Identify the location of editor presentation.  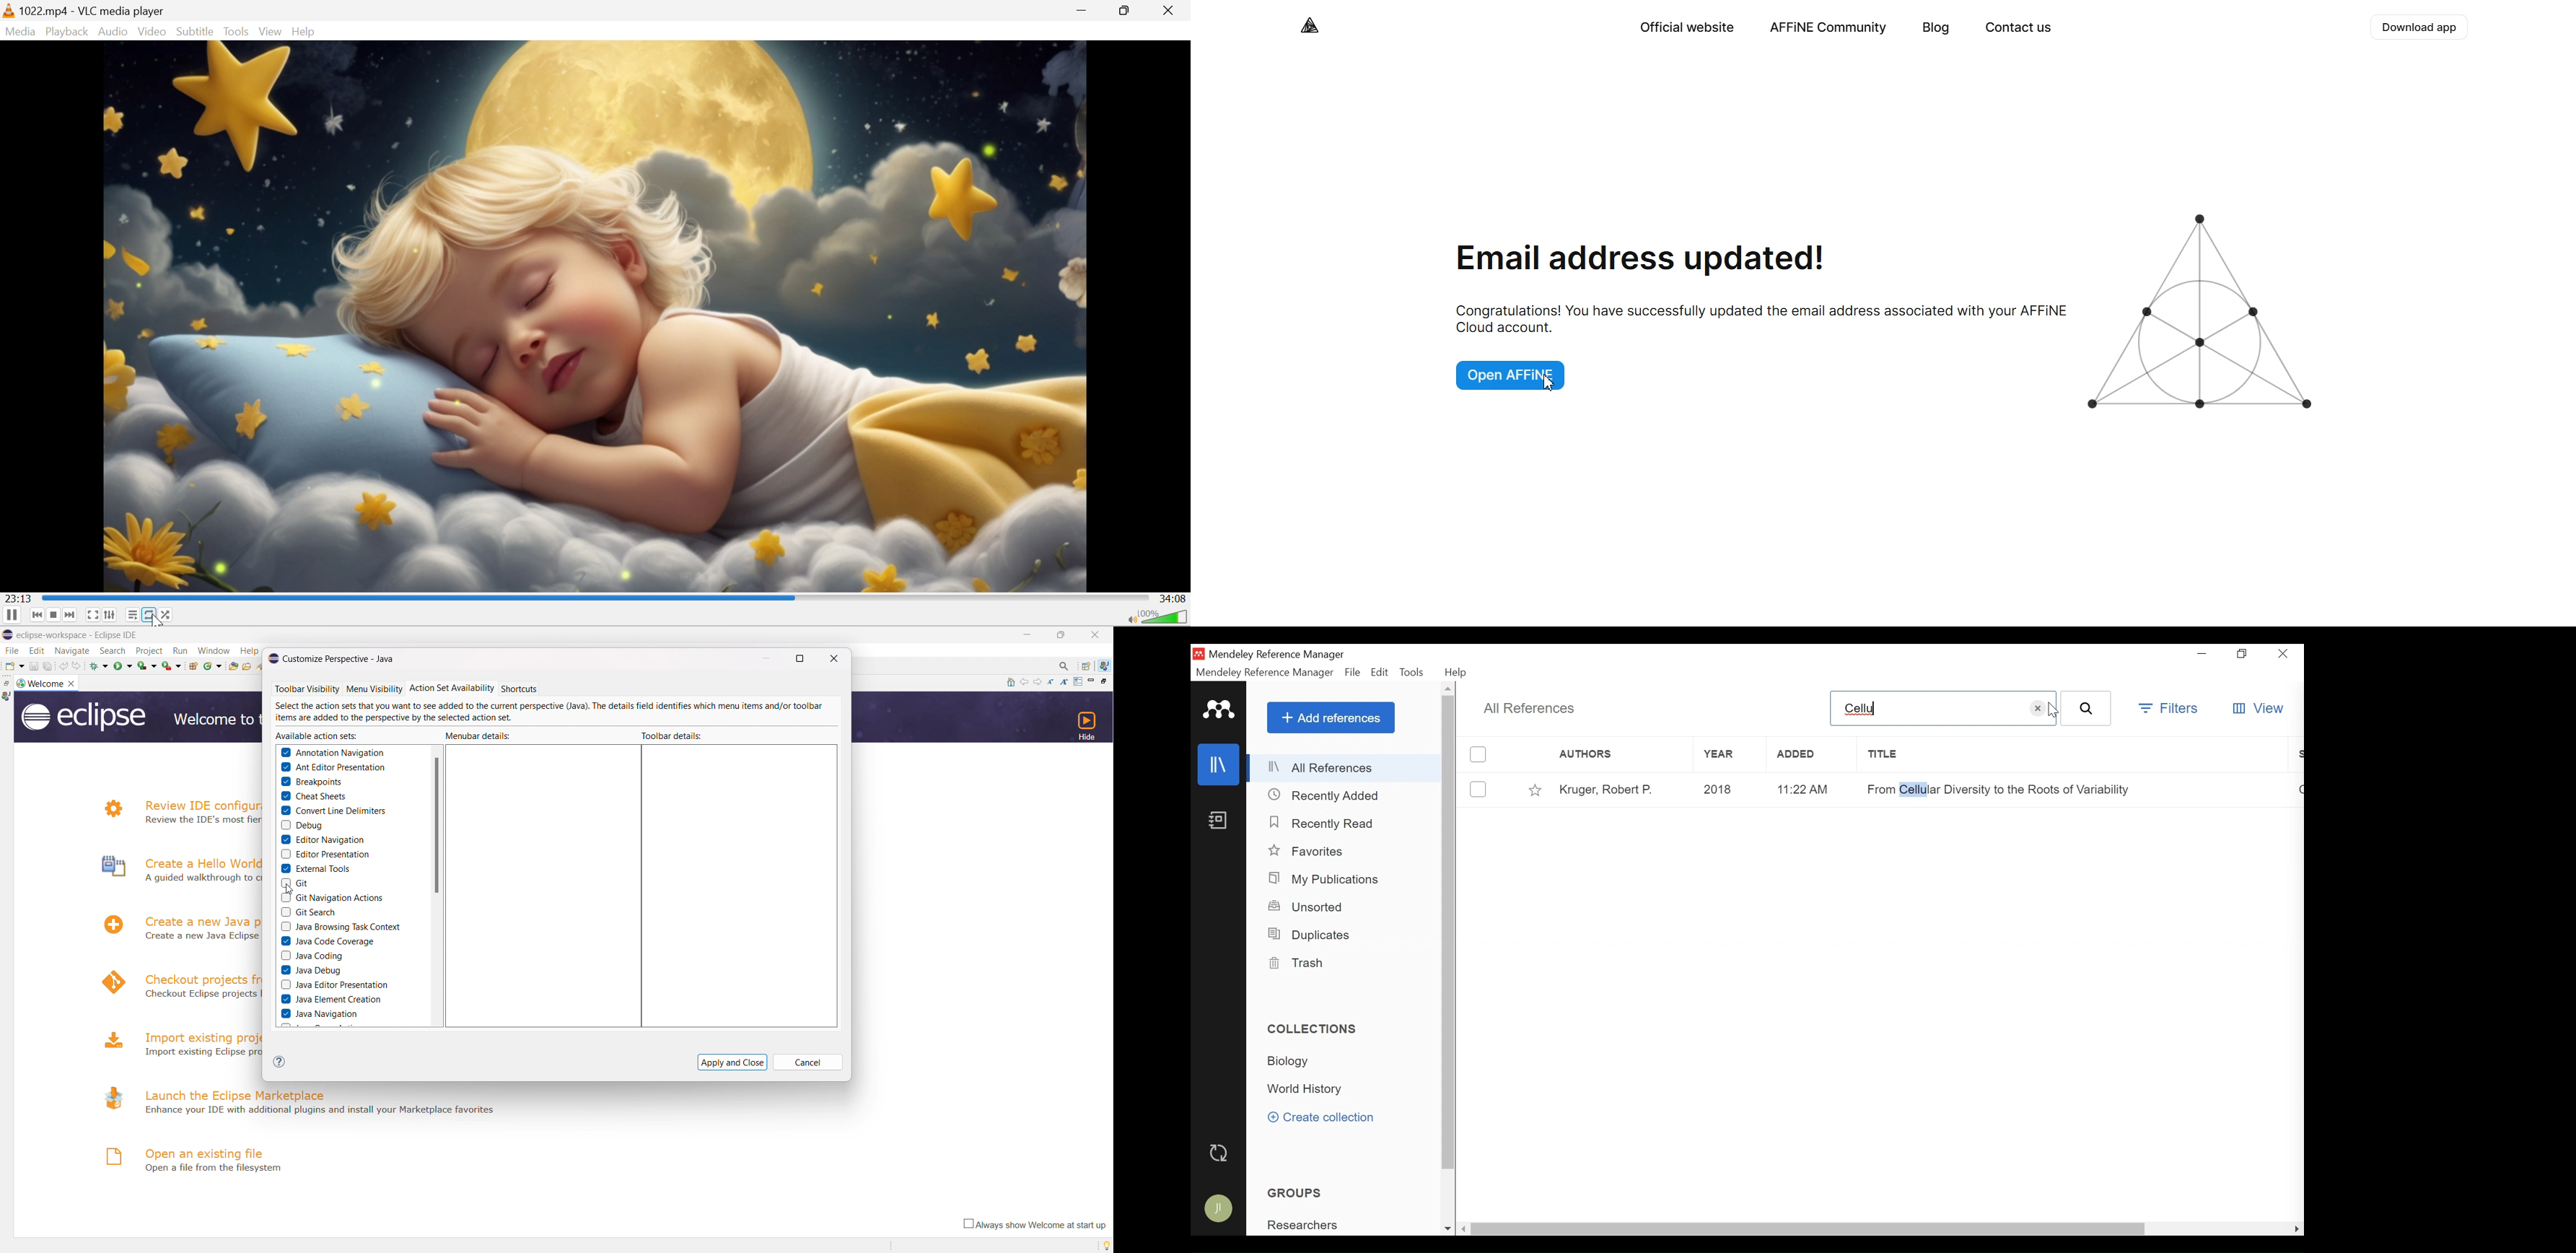
(323, 854).